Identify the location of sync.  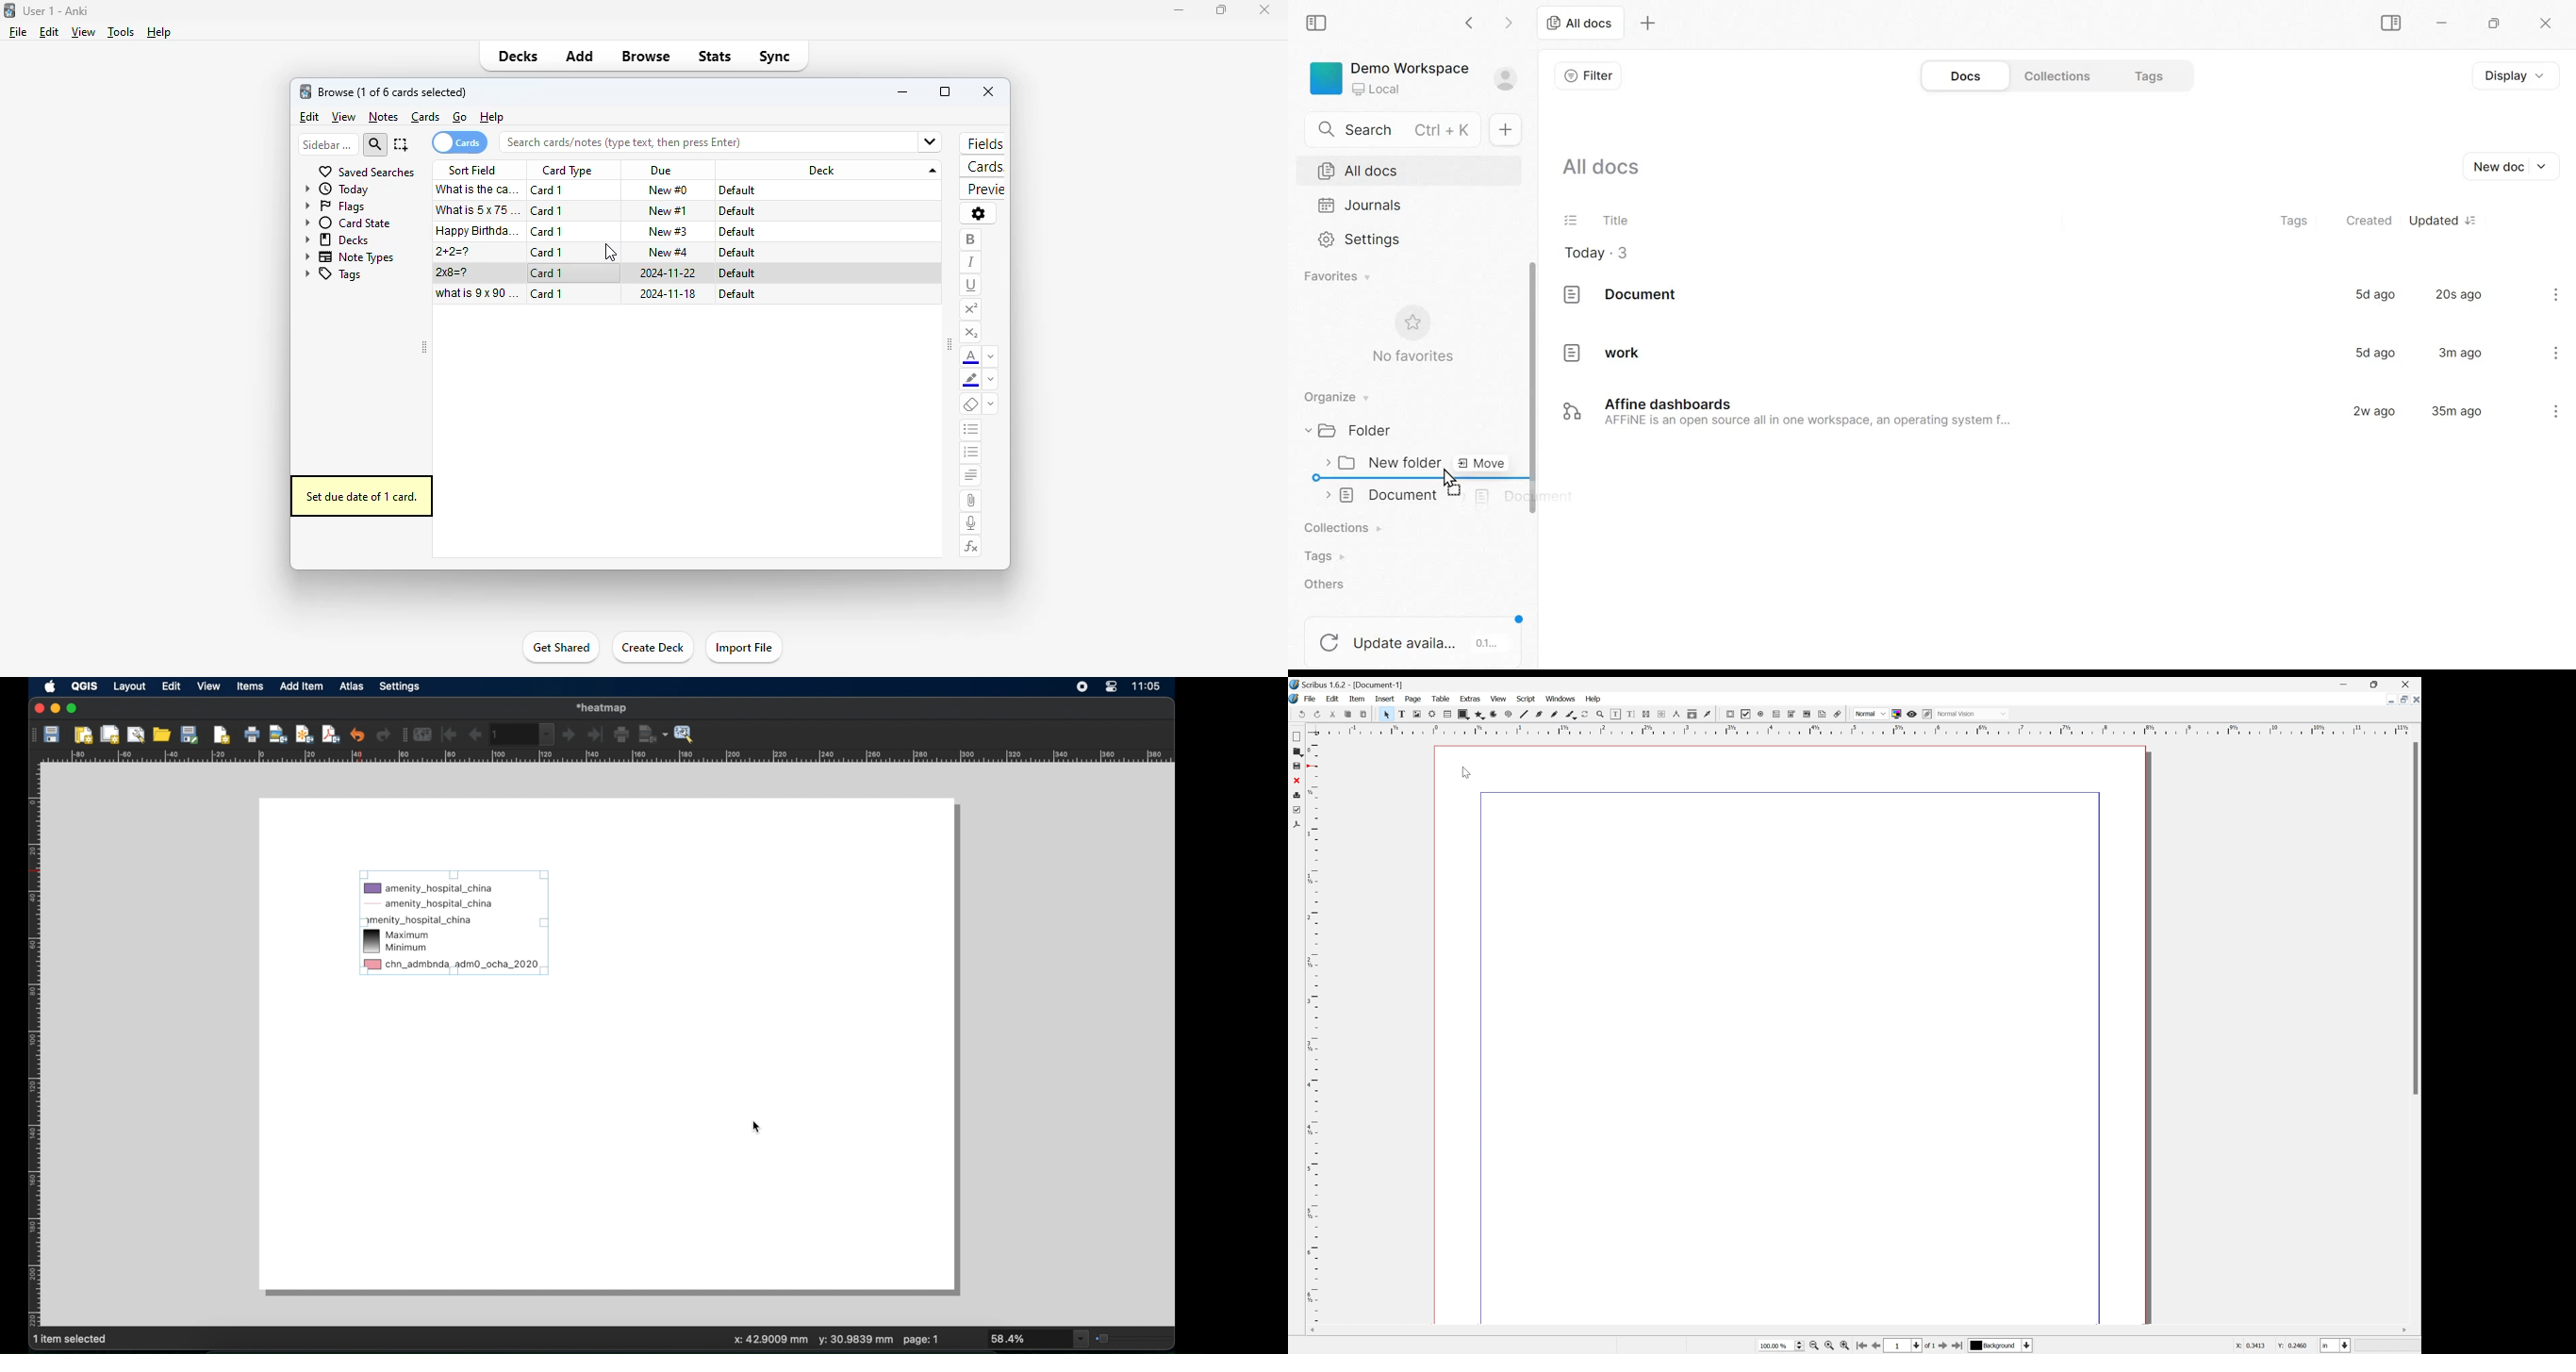
(774, 57).